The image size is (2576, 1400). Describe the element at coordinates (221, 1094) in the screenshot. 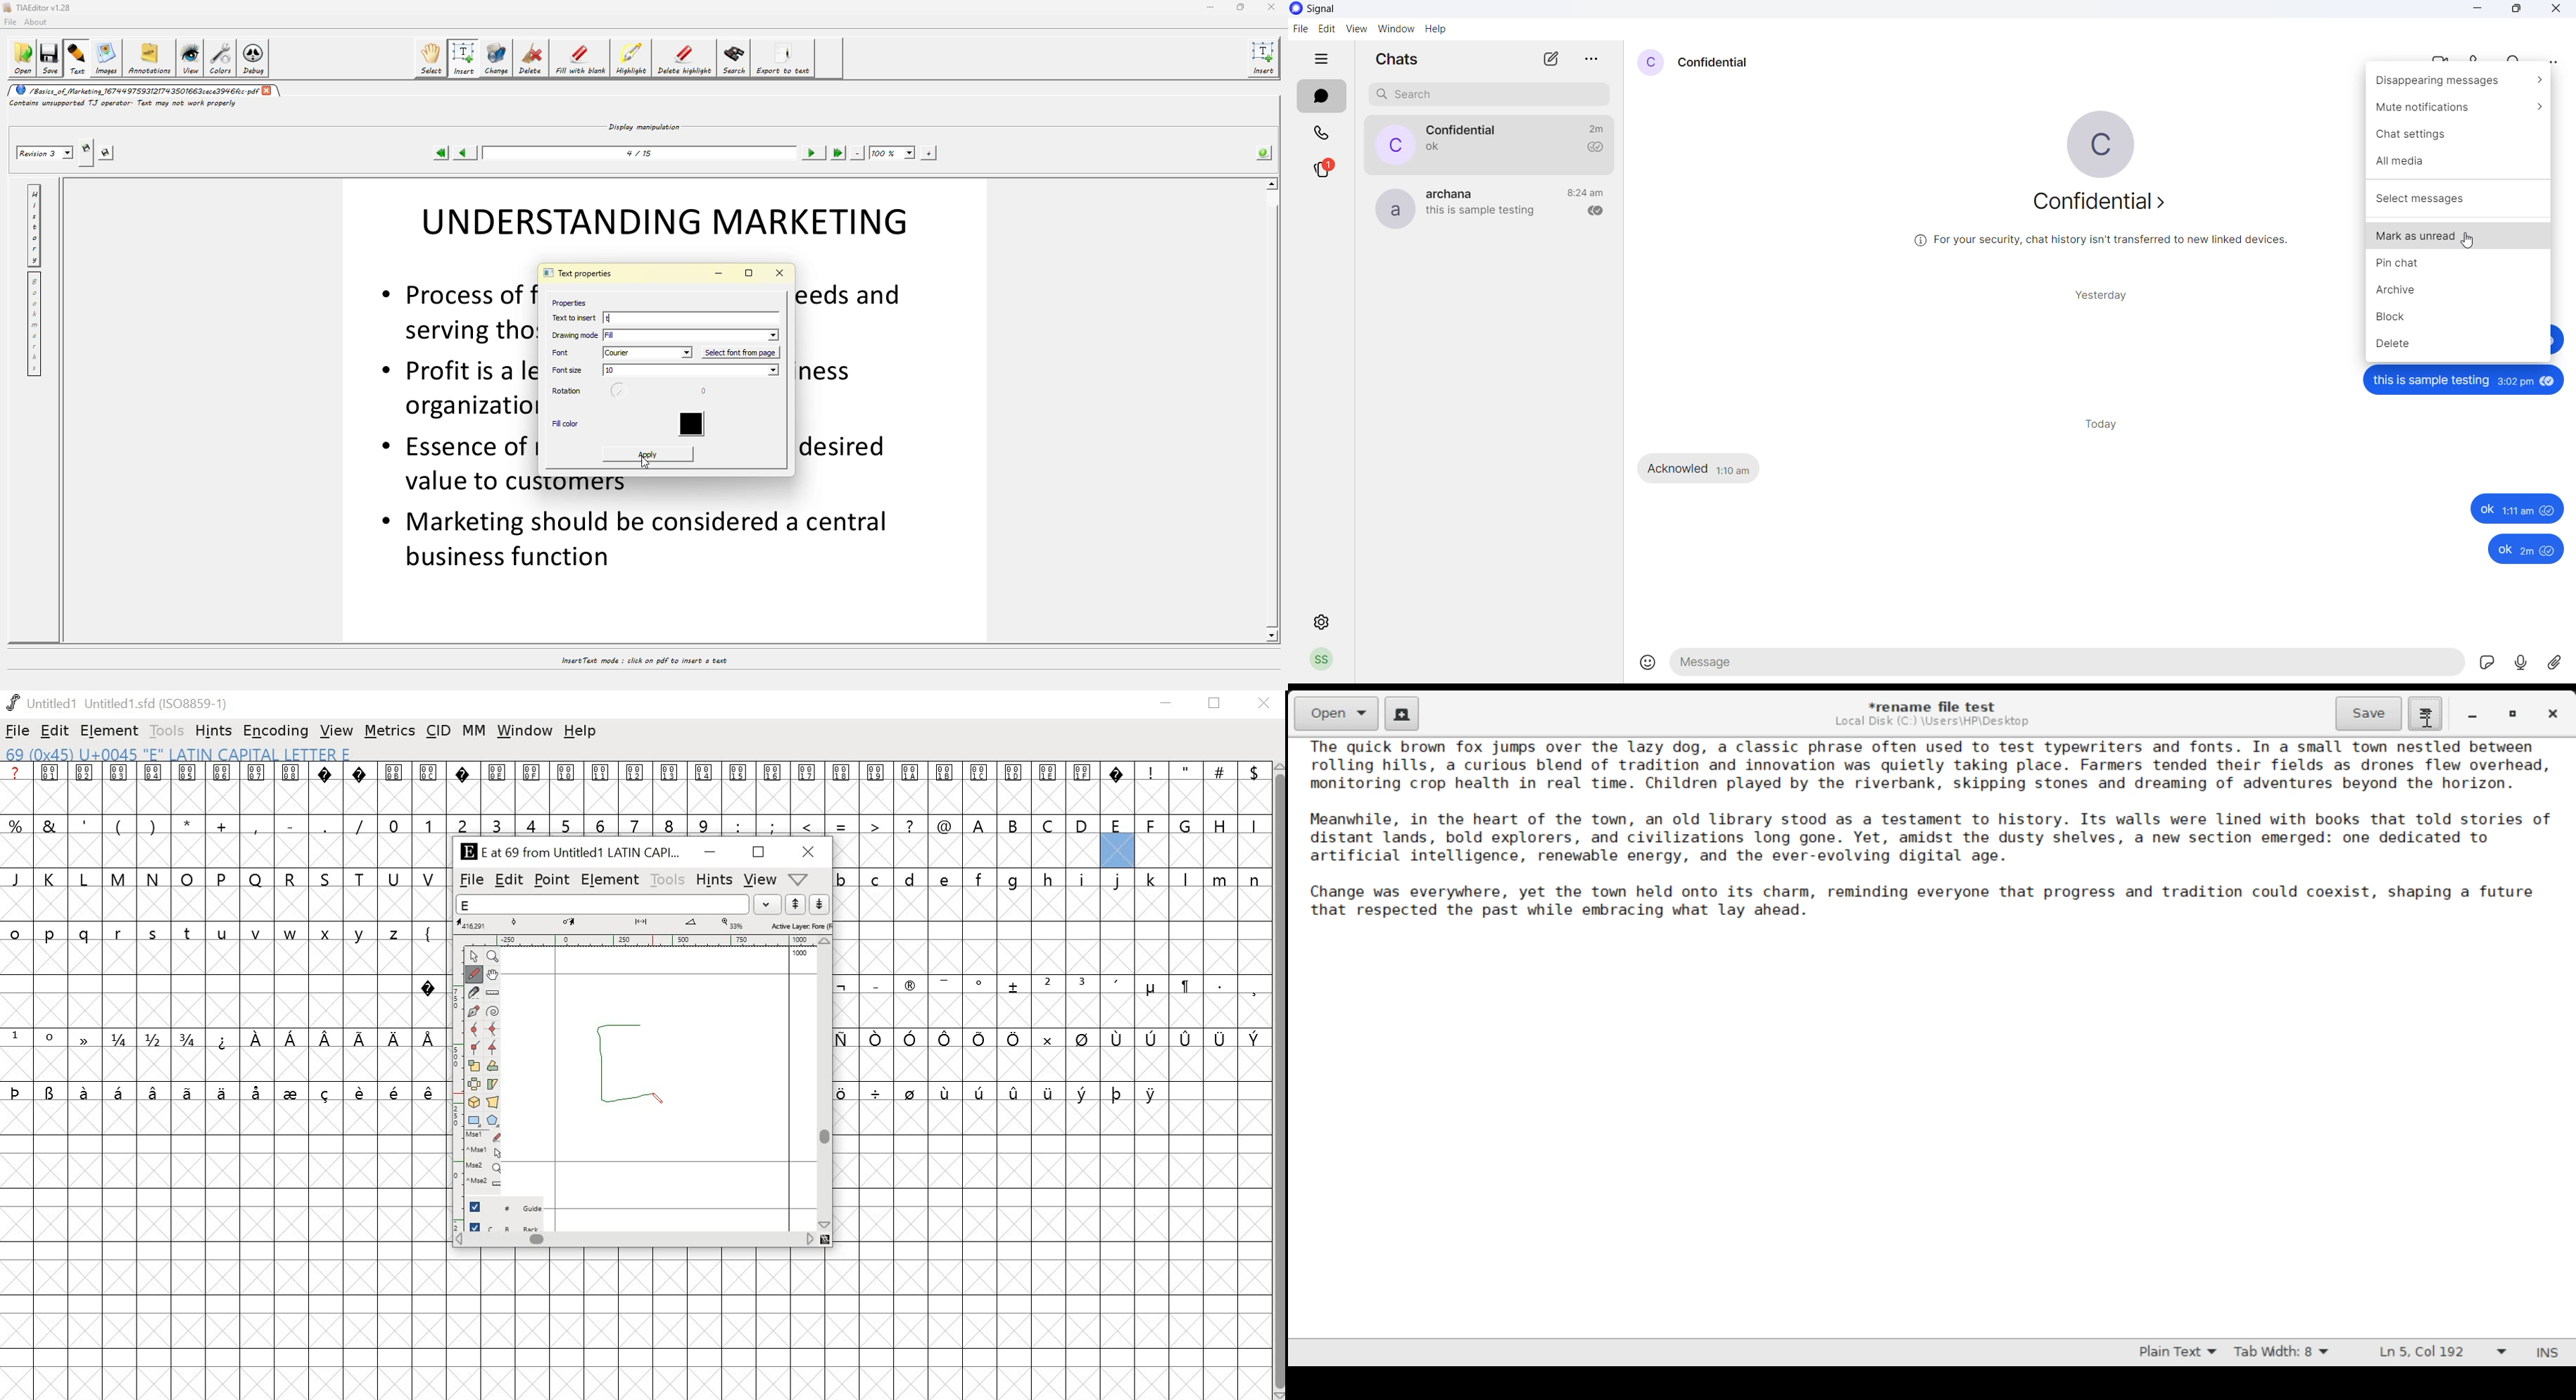

I see `special characters` at that location.